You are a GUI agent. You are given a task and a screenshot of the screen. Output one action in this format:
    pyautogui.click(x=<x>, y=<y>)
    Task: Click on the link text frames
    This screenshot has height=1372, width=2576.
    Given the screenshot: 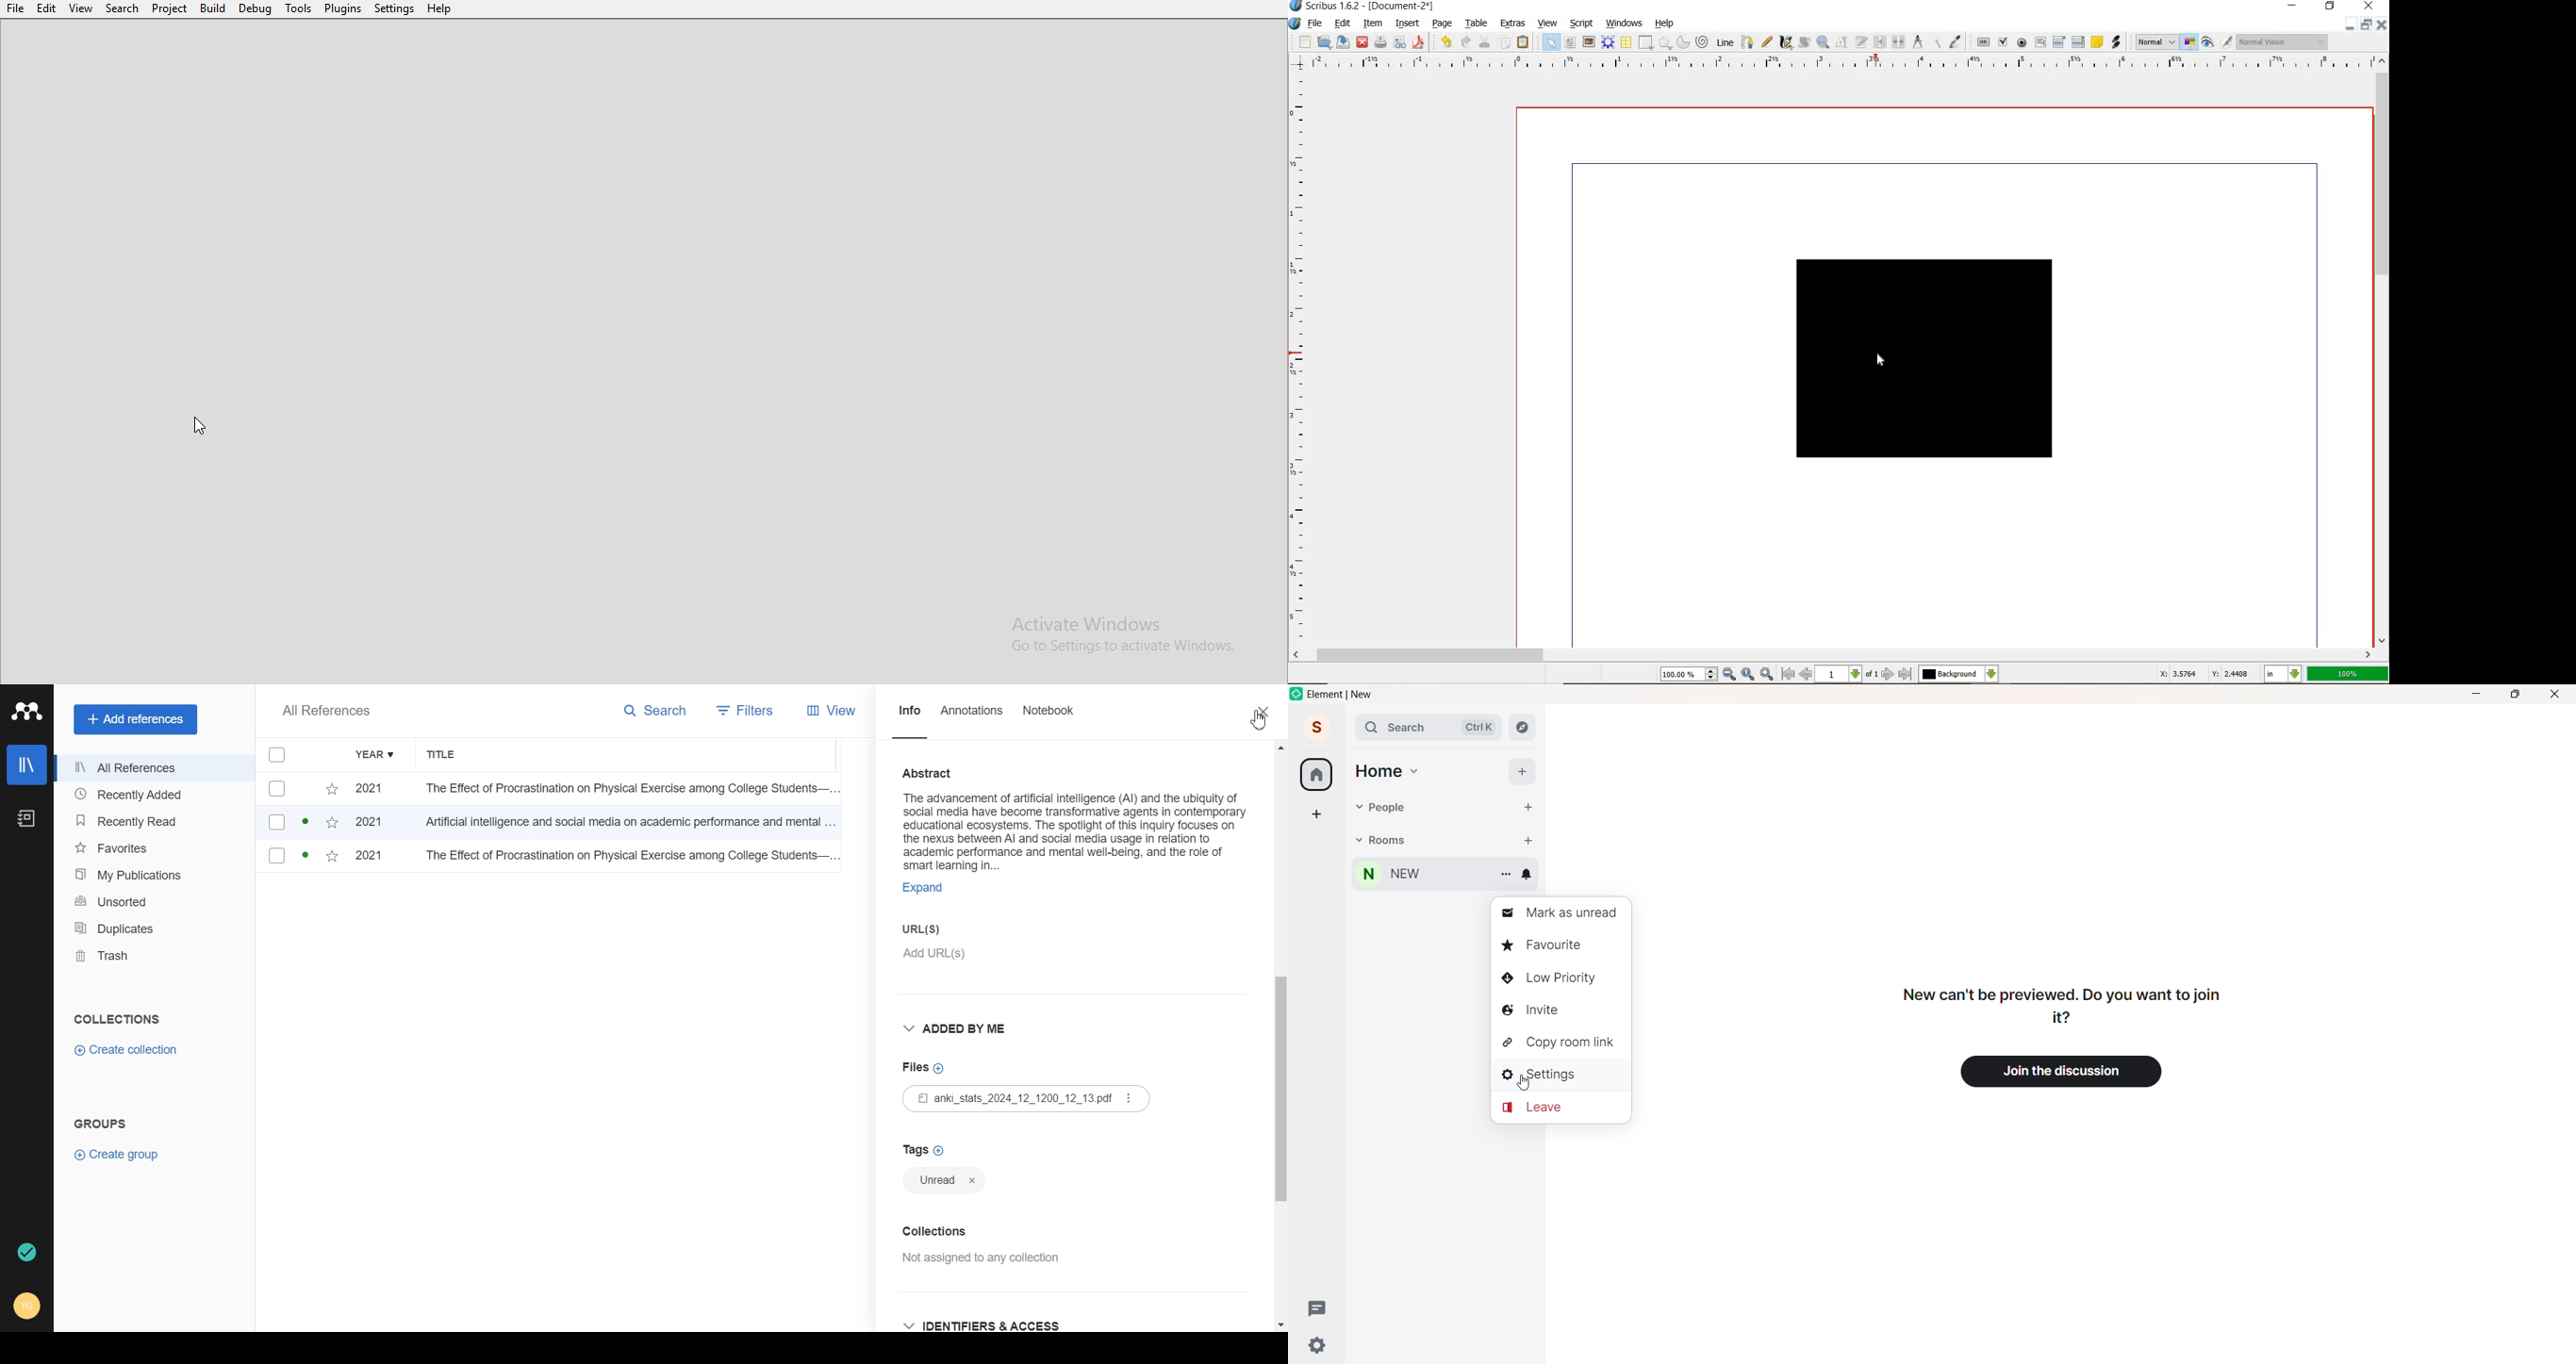 What is the action you would take?
    pyautogui.click(x=1879, y=43)
    